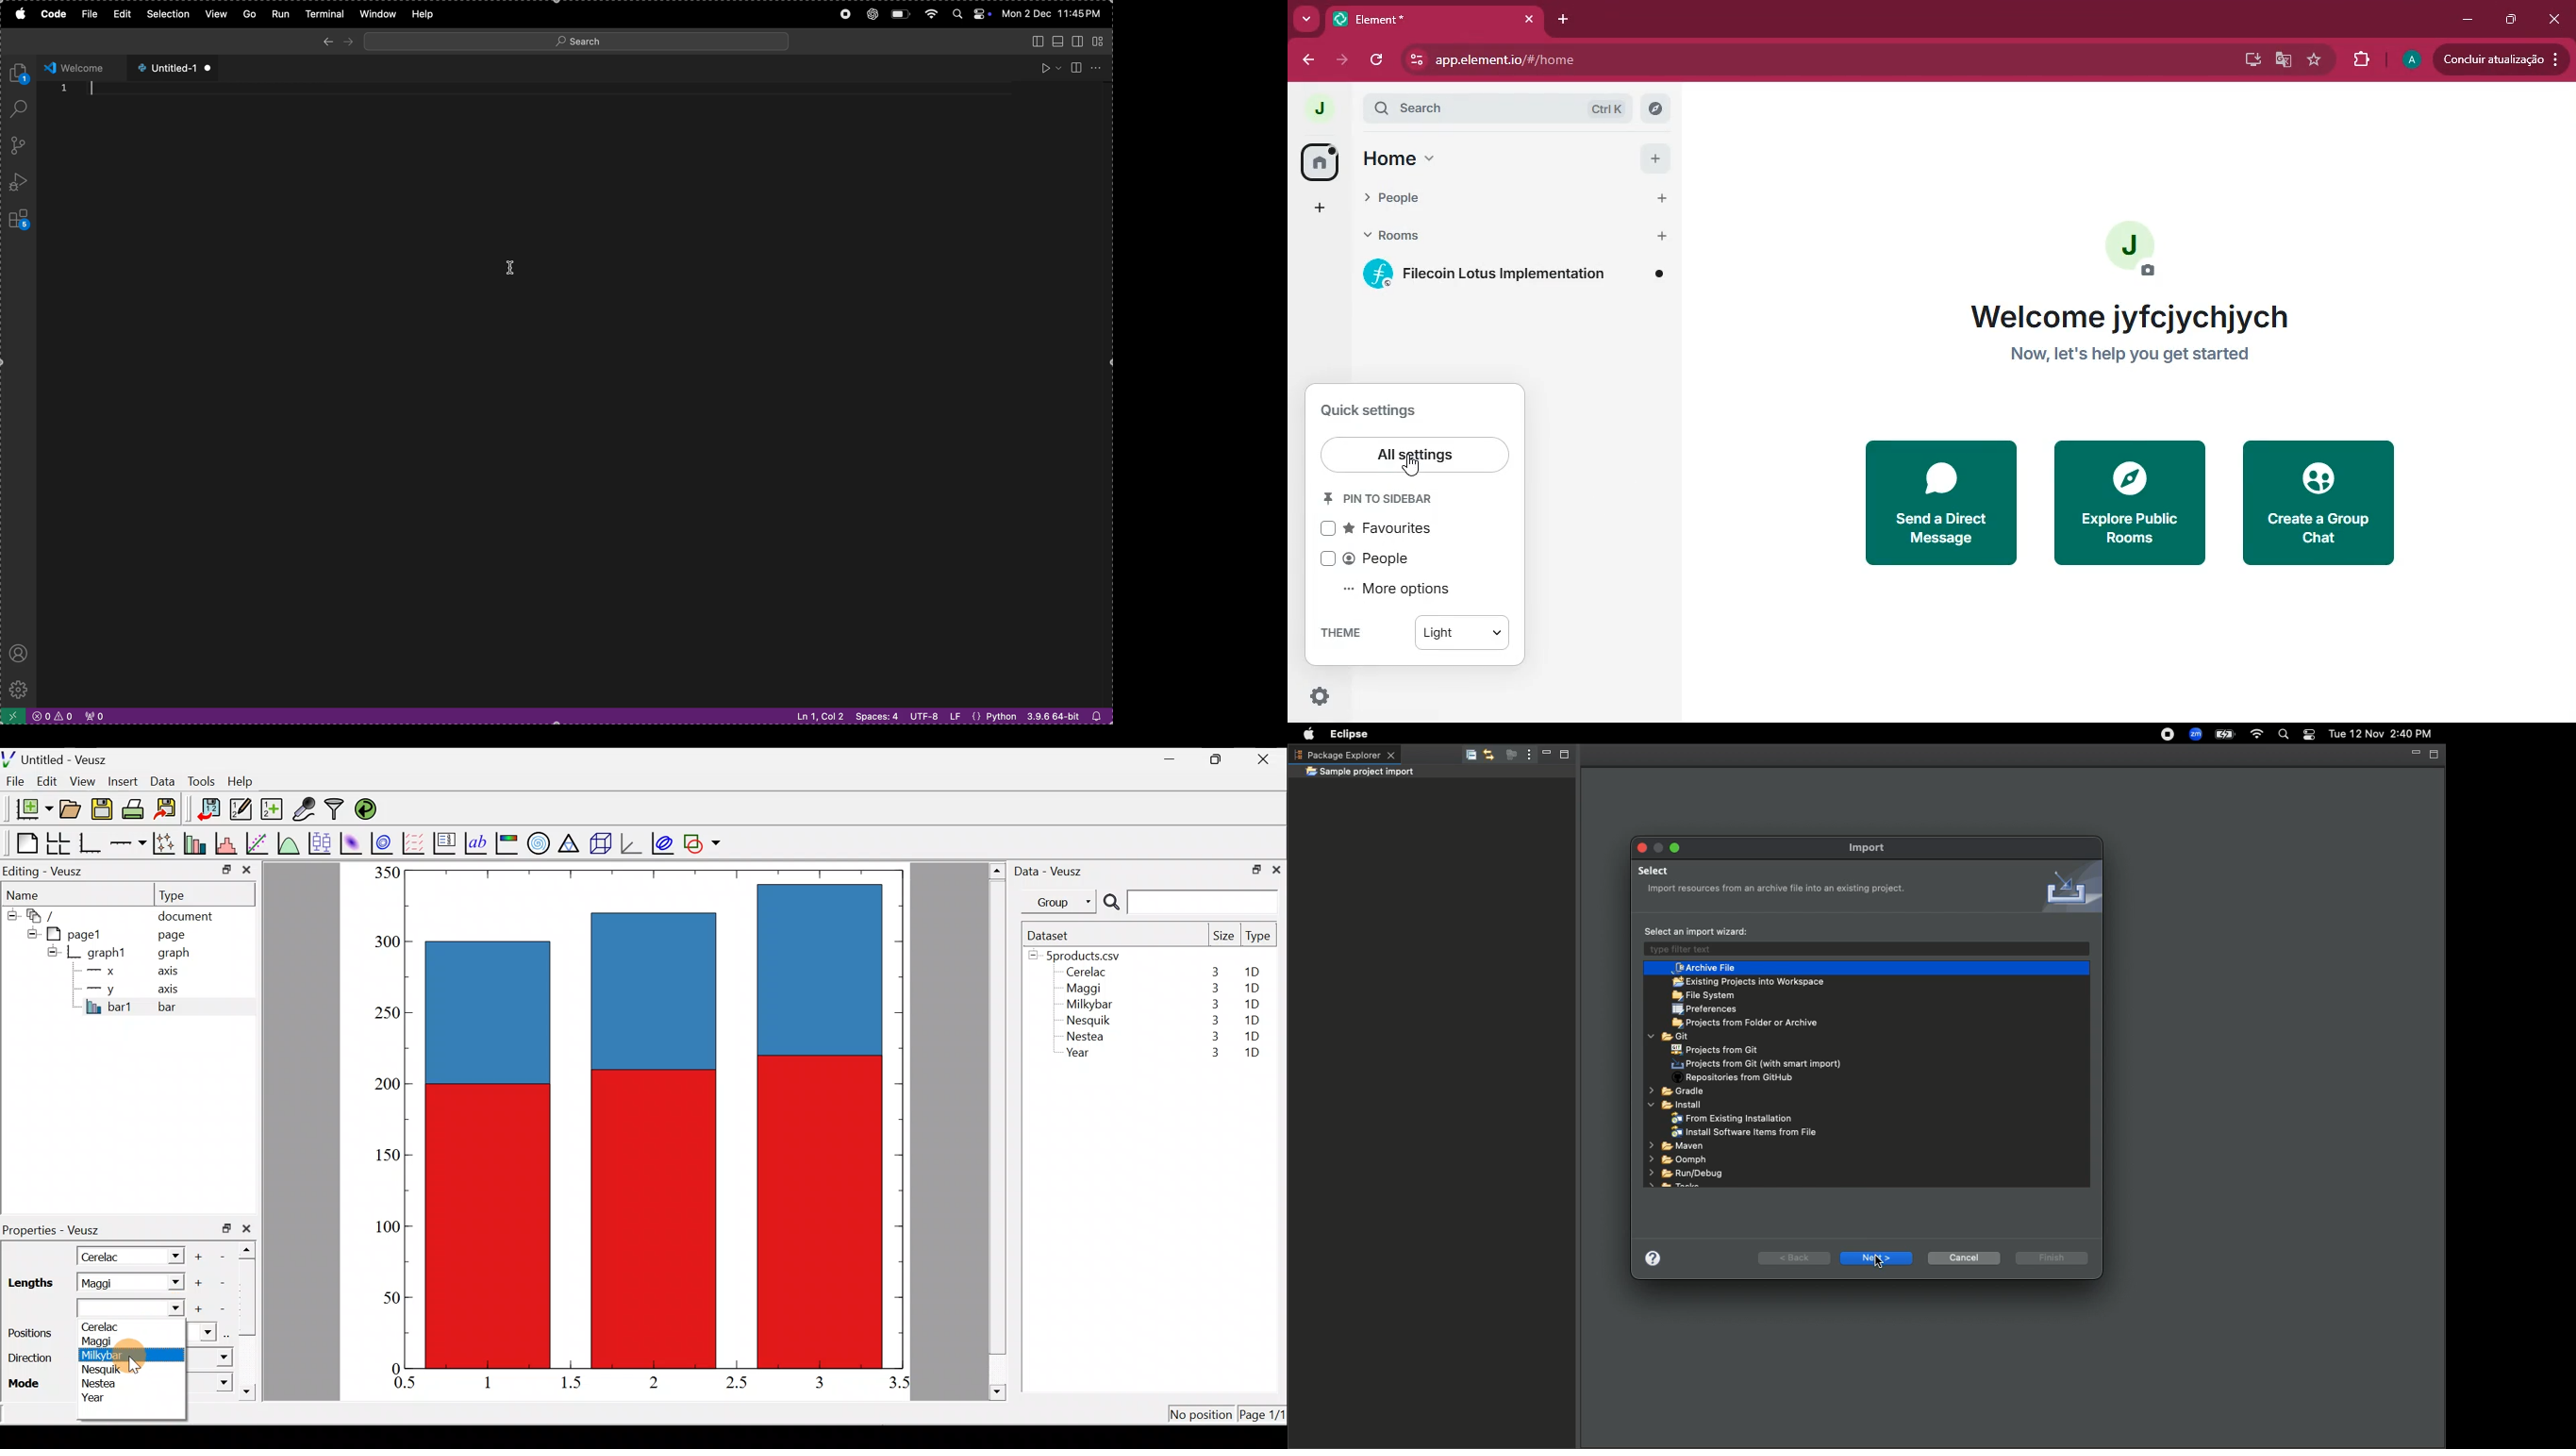  What do you see at coordinates (2067, 887) in the screenshot?
I see `Icon` at bounding box center [2067, 887].